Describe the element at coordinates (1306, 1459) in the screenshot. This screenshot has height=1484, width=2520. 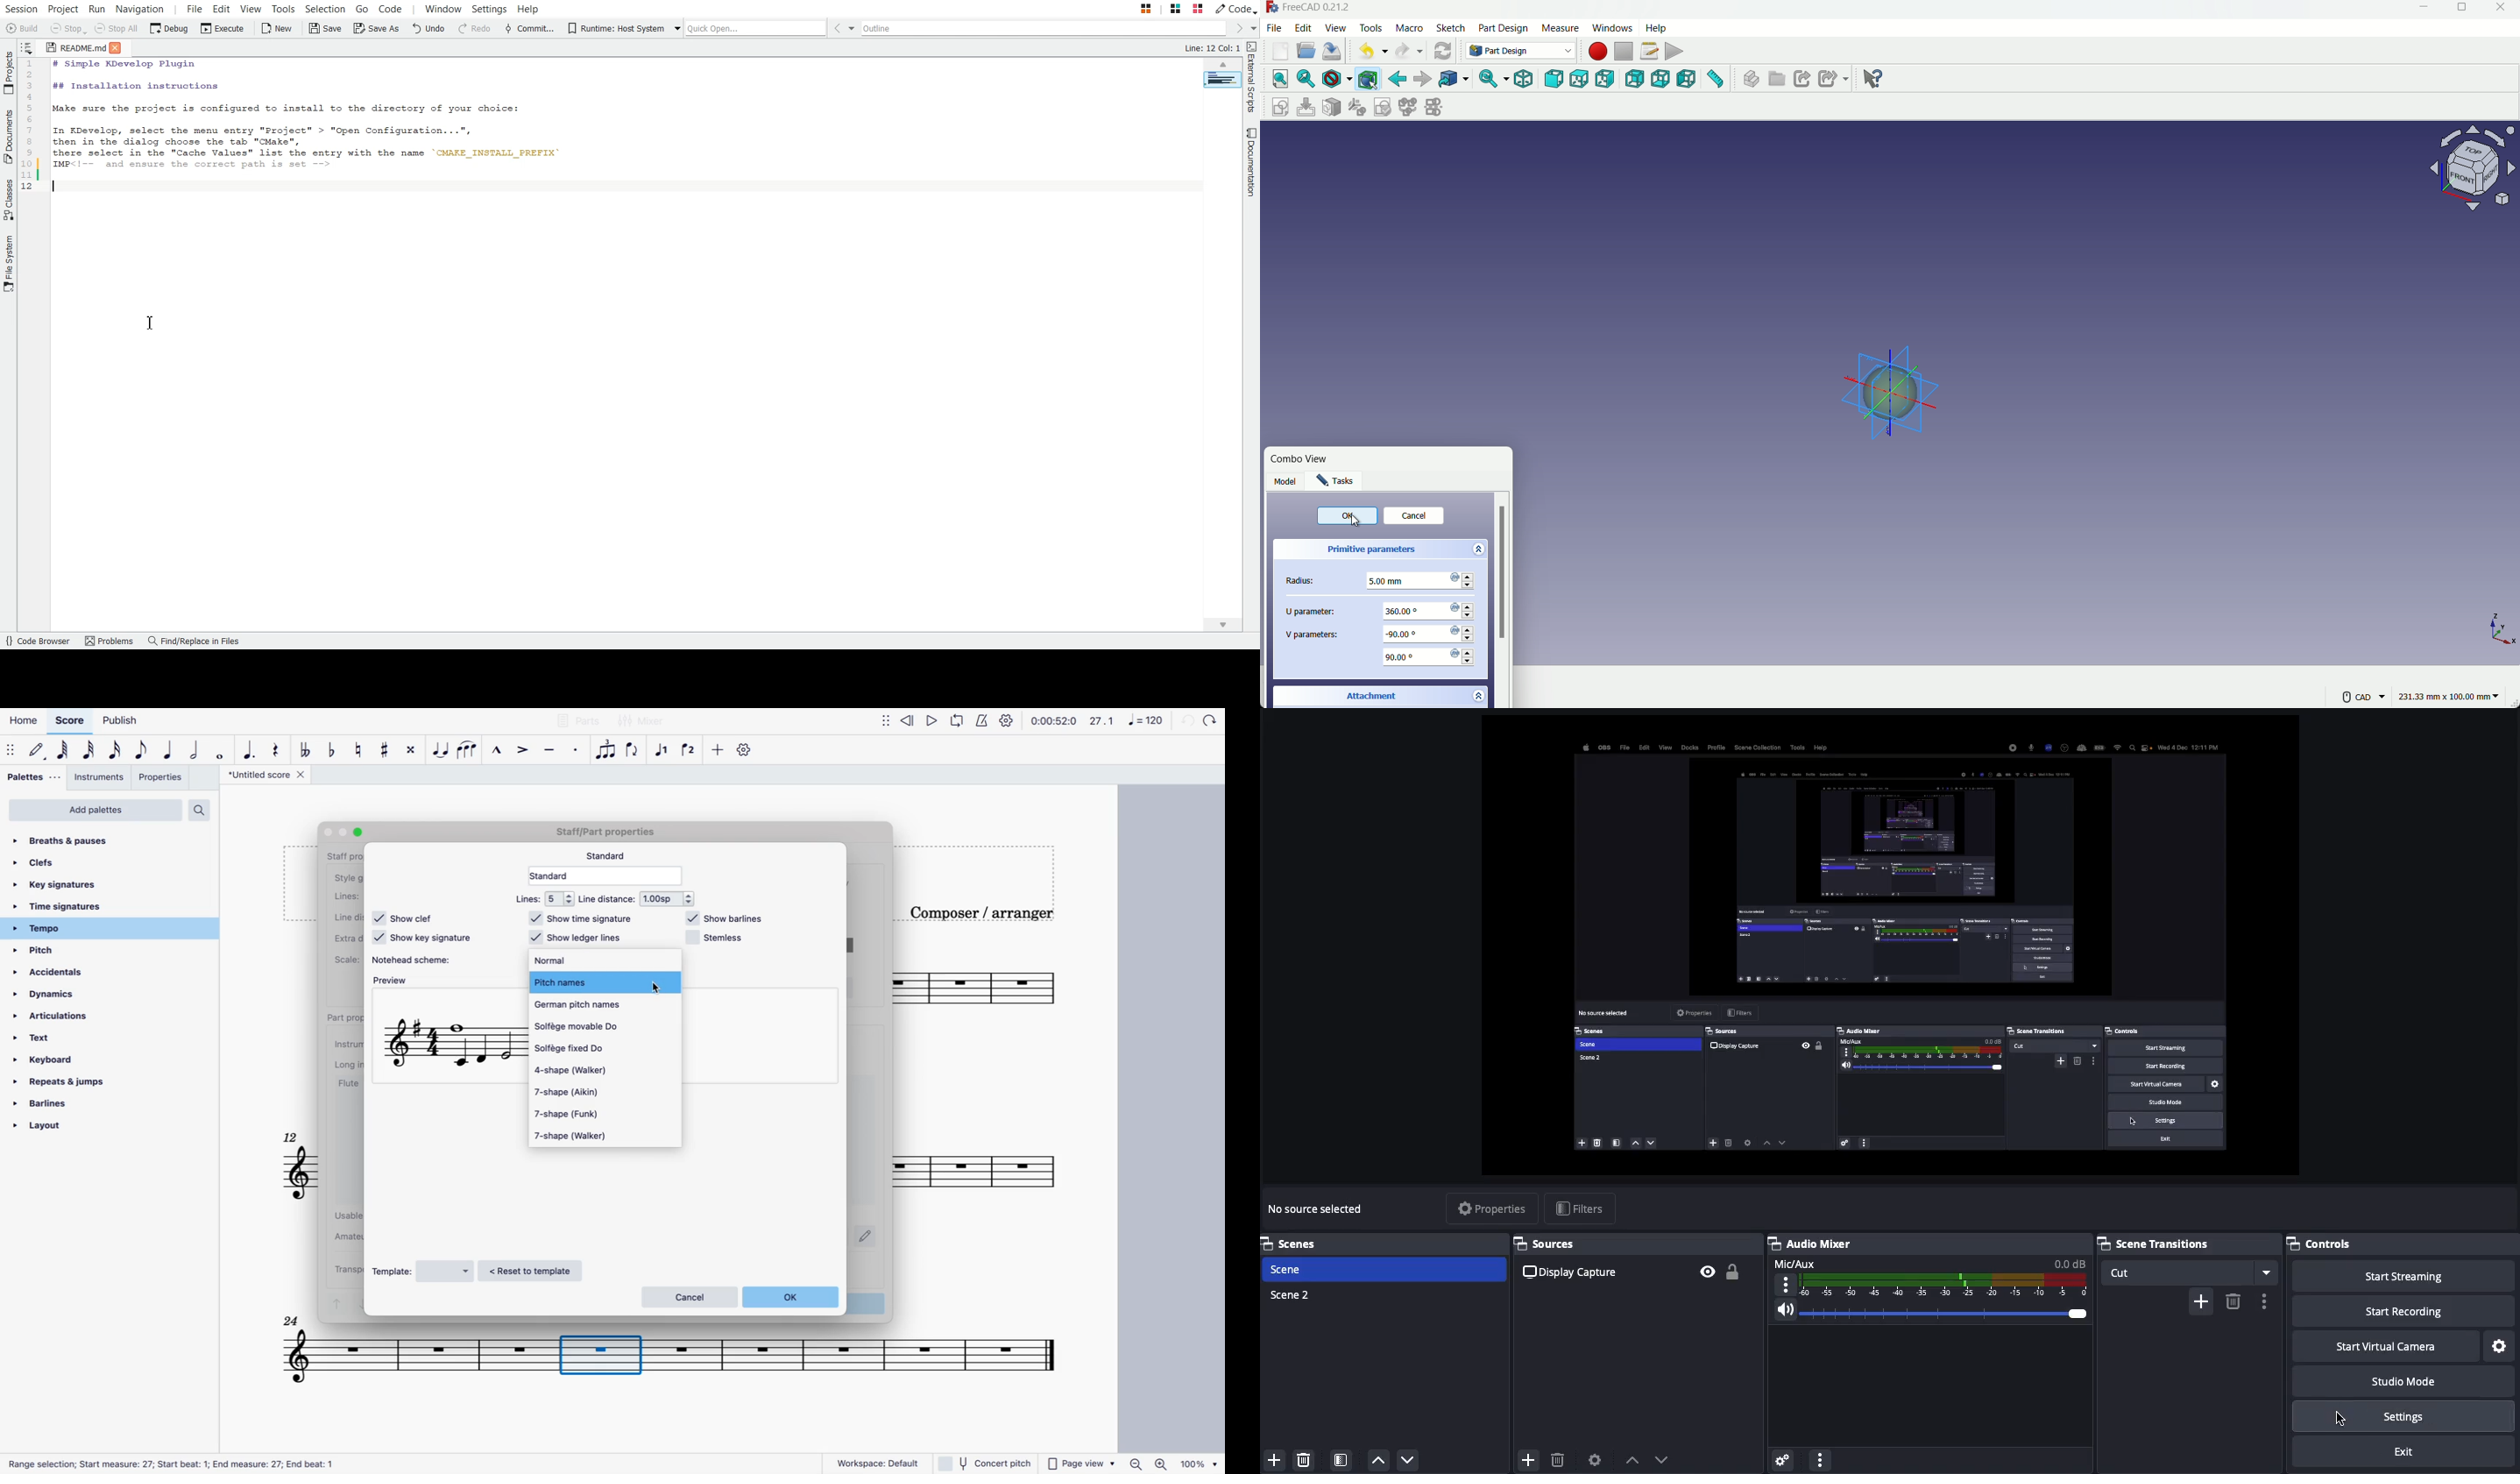
I see `Delete` at that location.